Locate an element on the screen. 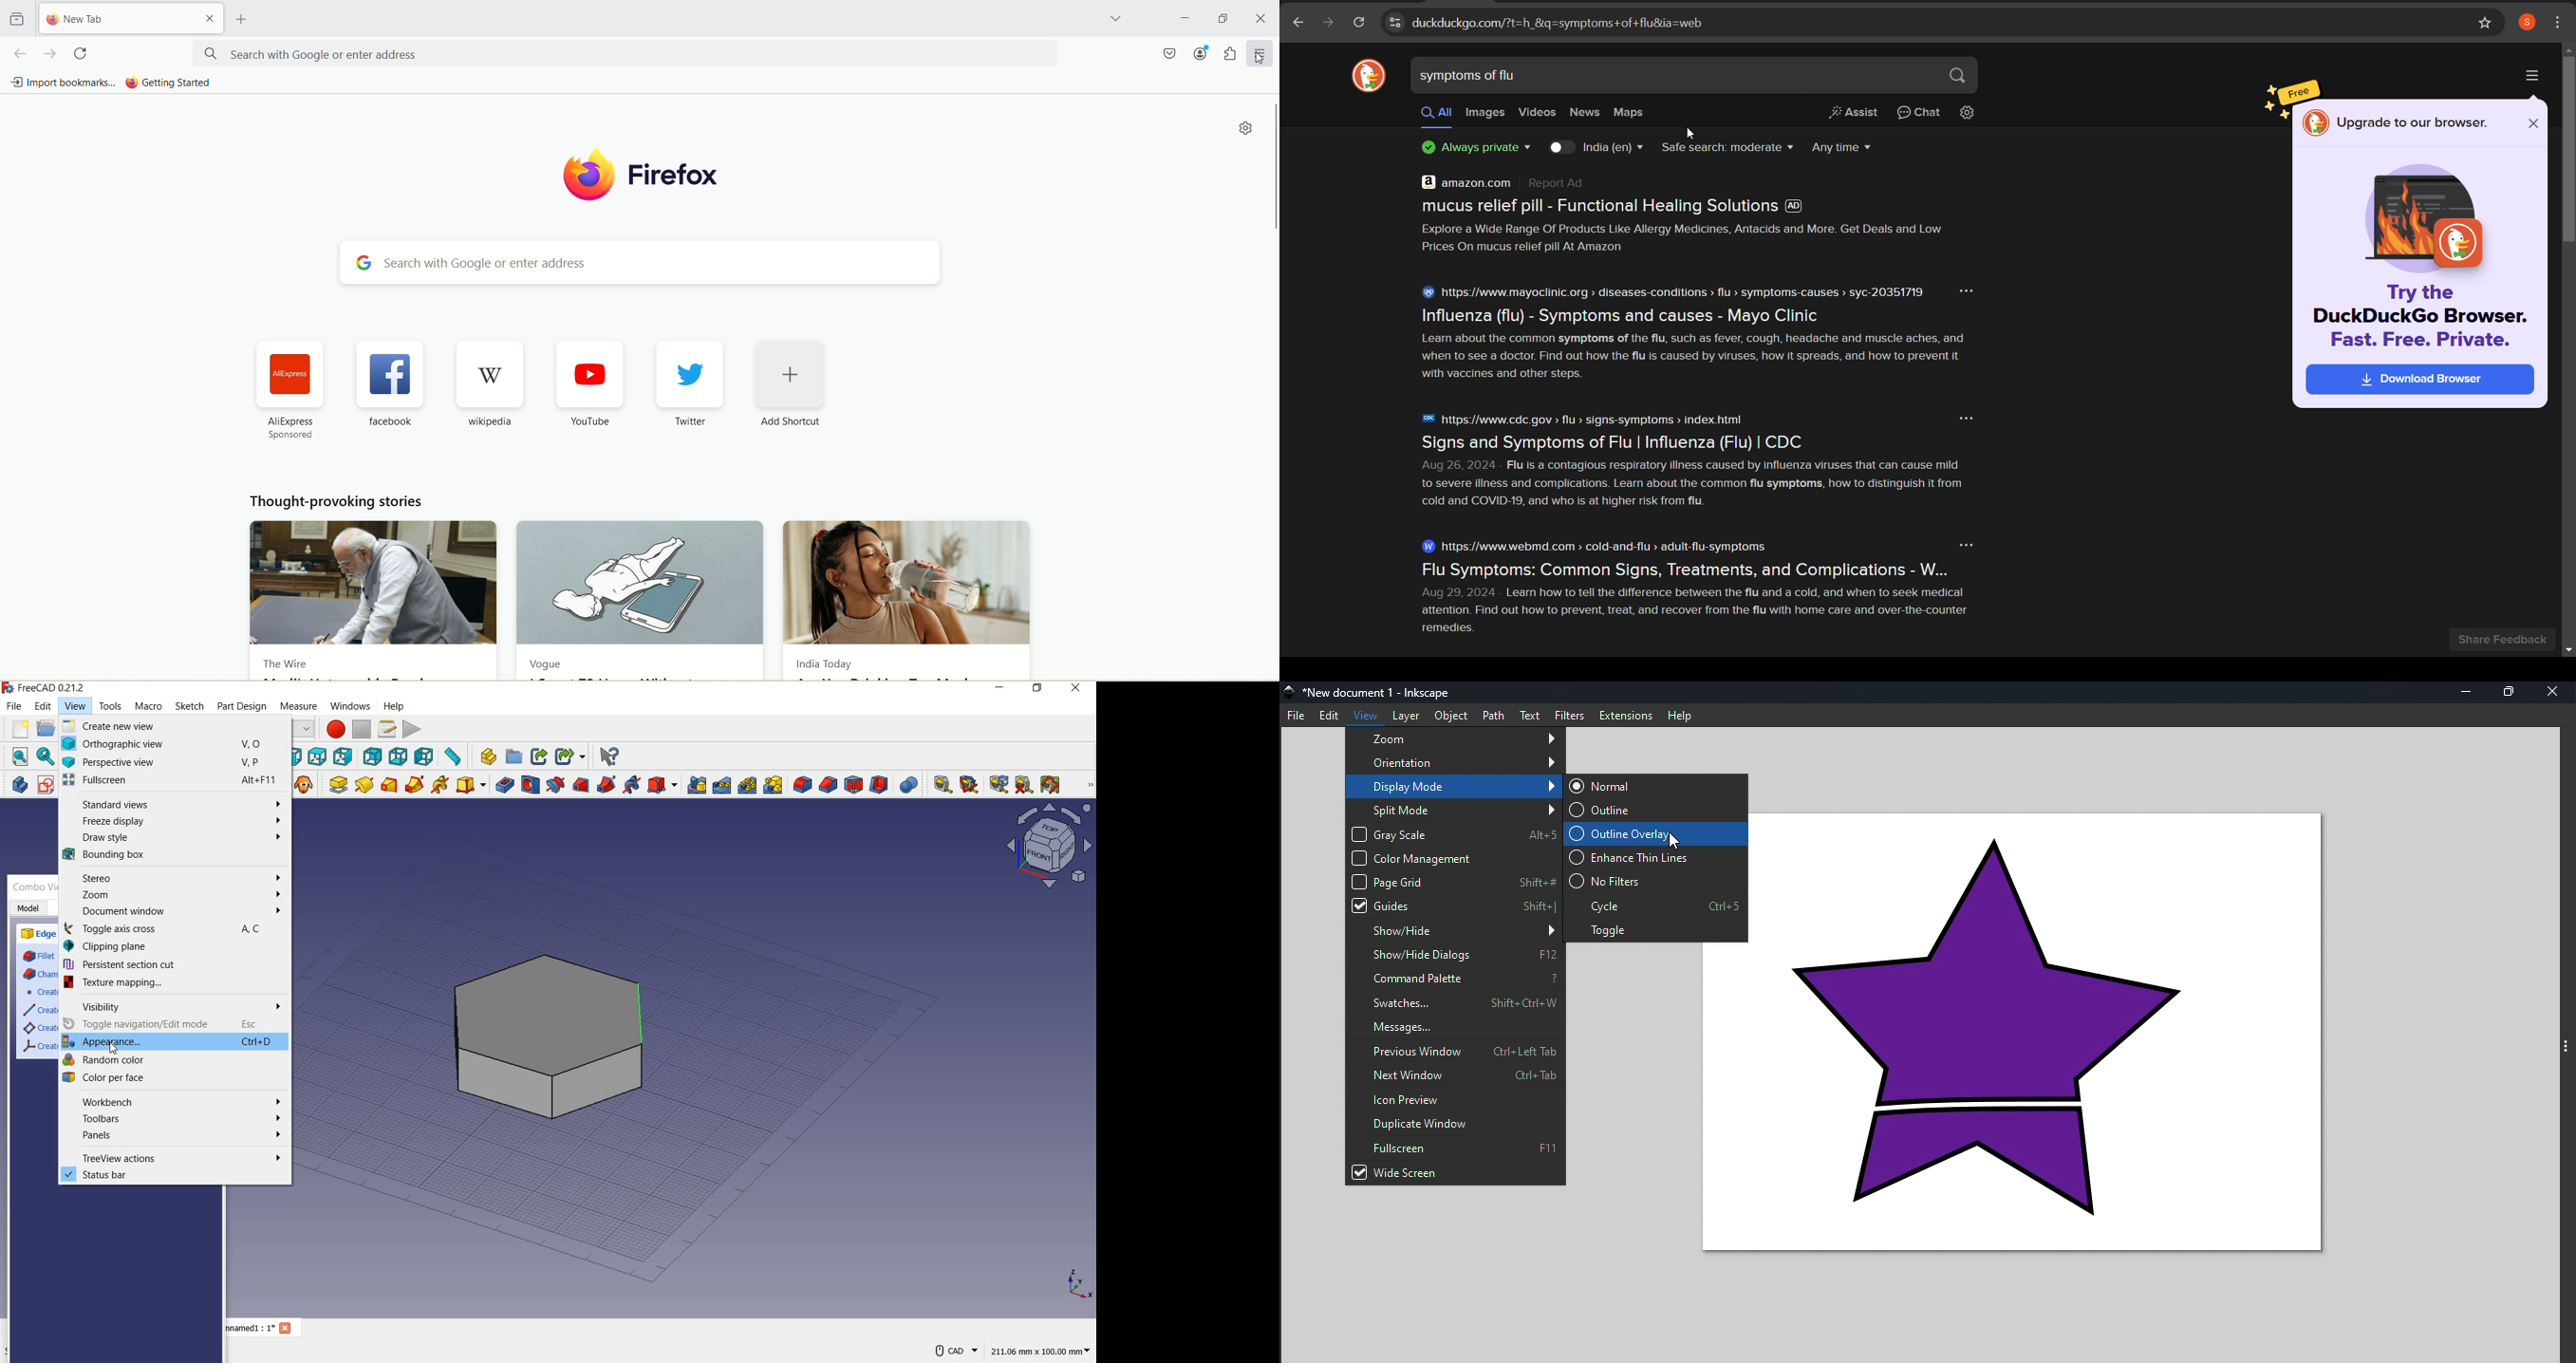 This screenshot has height=1372, width=2576. aliexpress is located at coordinates (291, 377).